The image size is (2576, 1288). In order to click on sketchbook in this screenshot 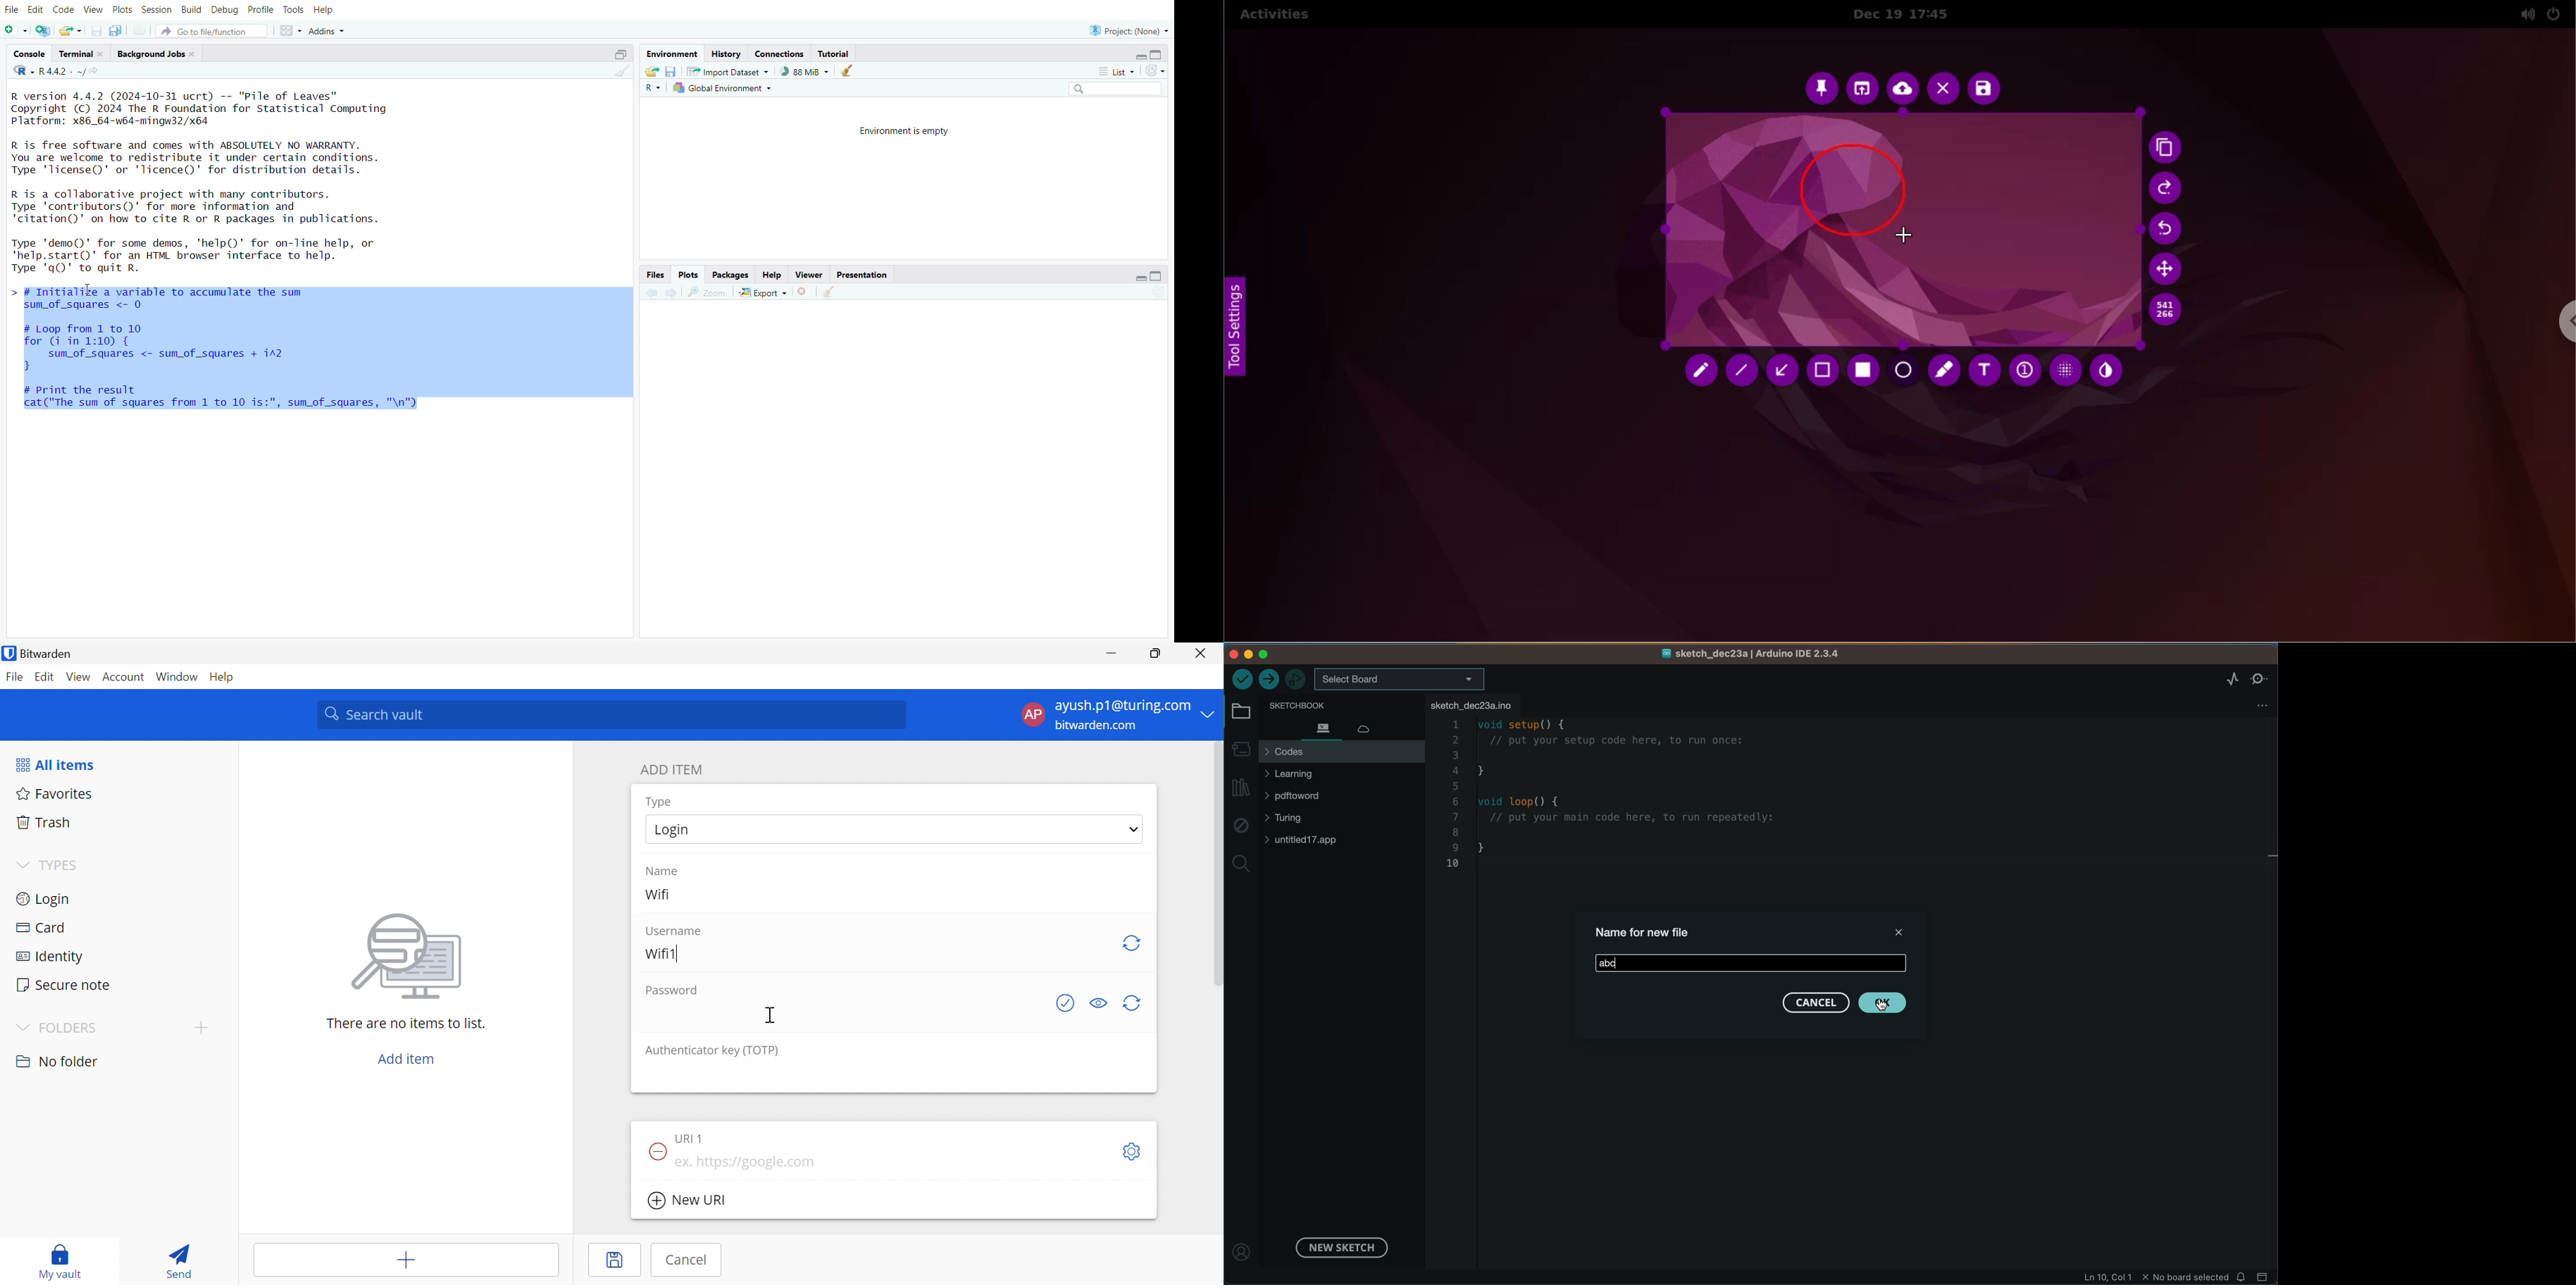, I will do `click(1329, 704)`.